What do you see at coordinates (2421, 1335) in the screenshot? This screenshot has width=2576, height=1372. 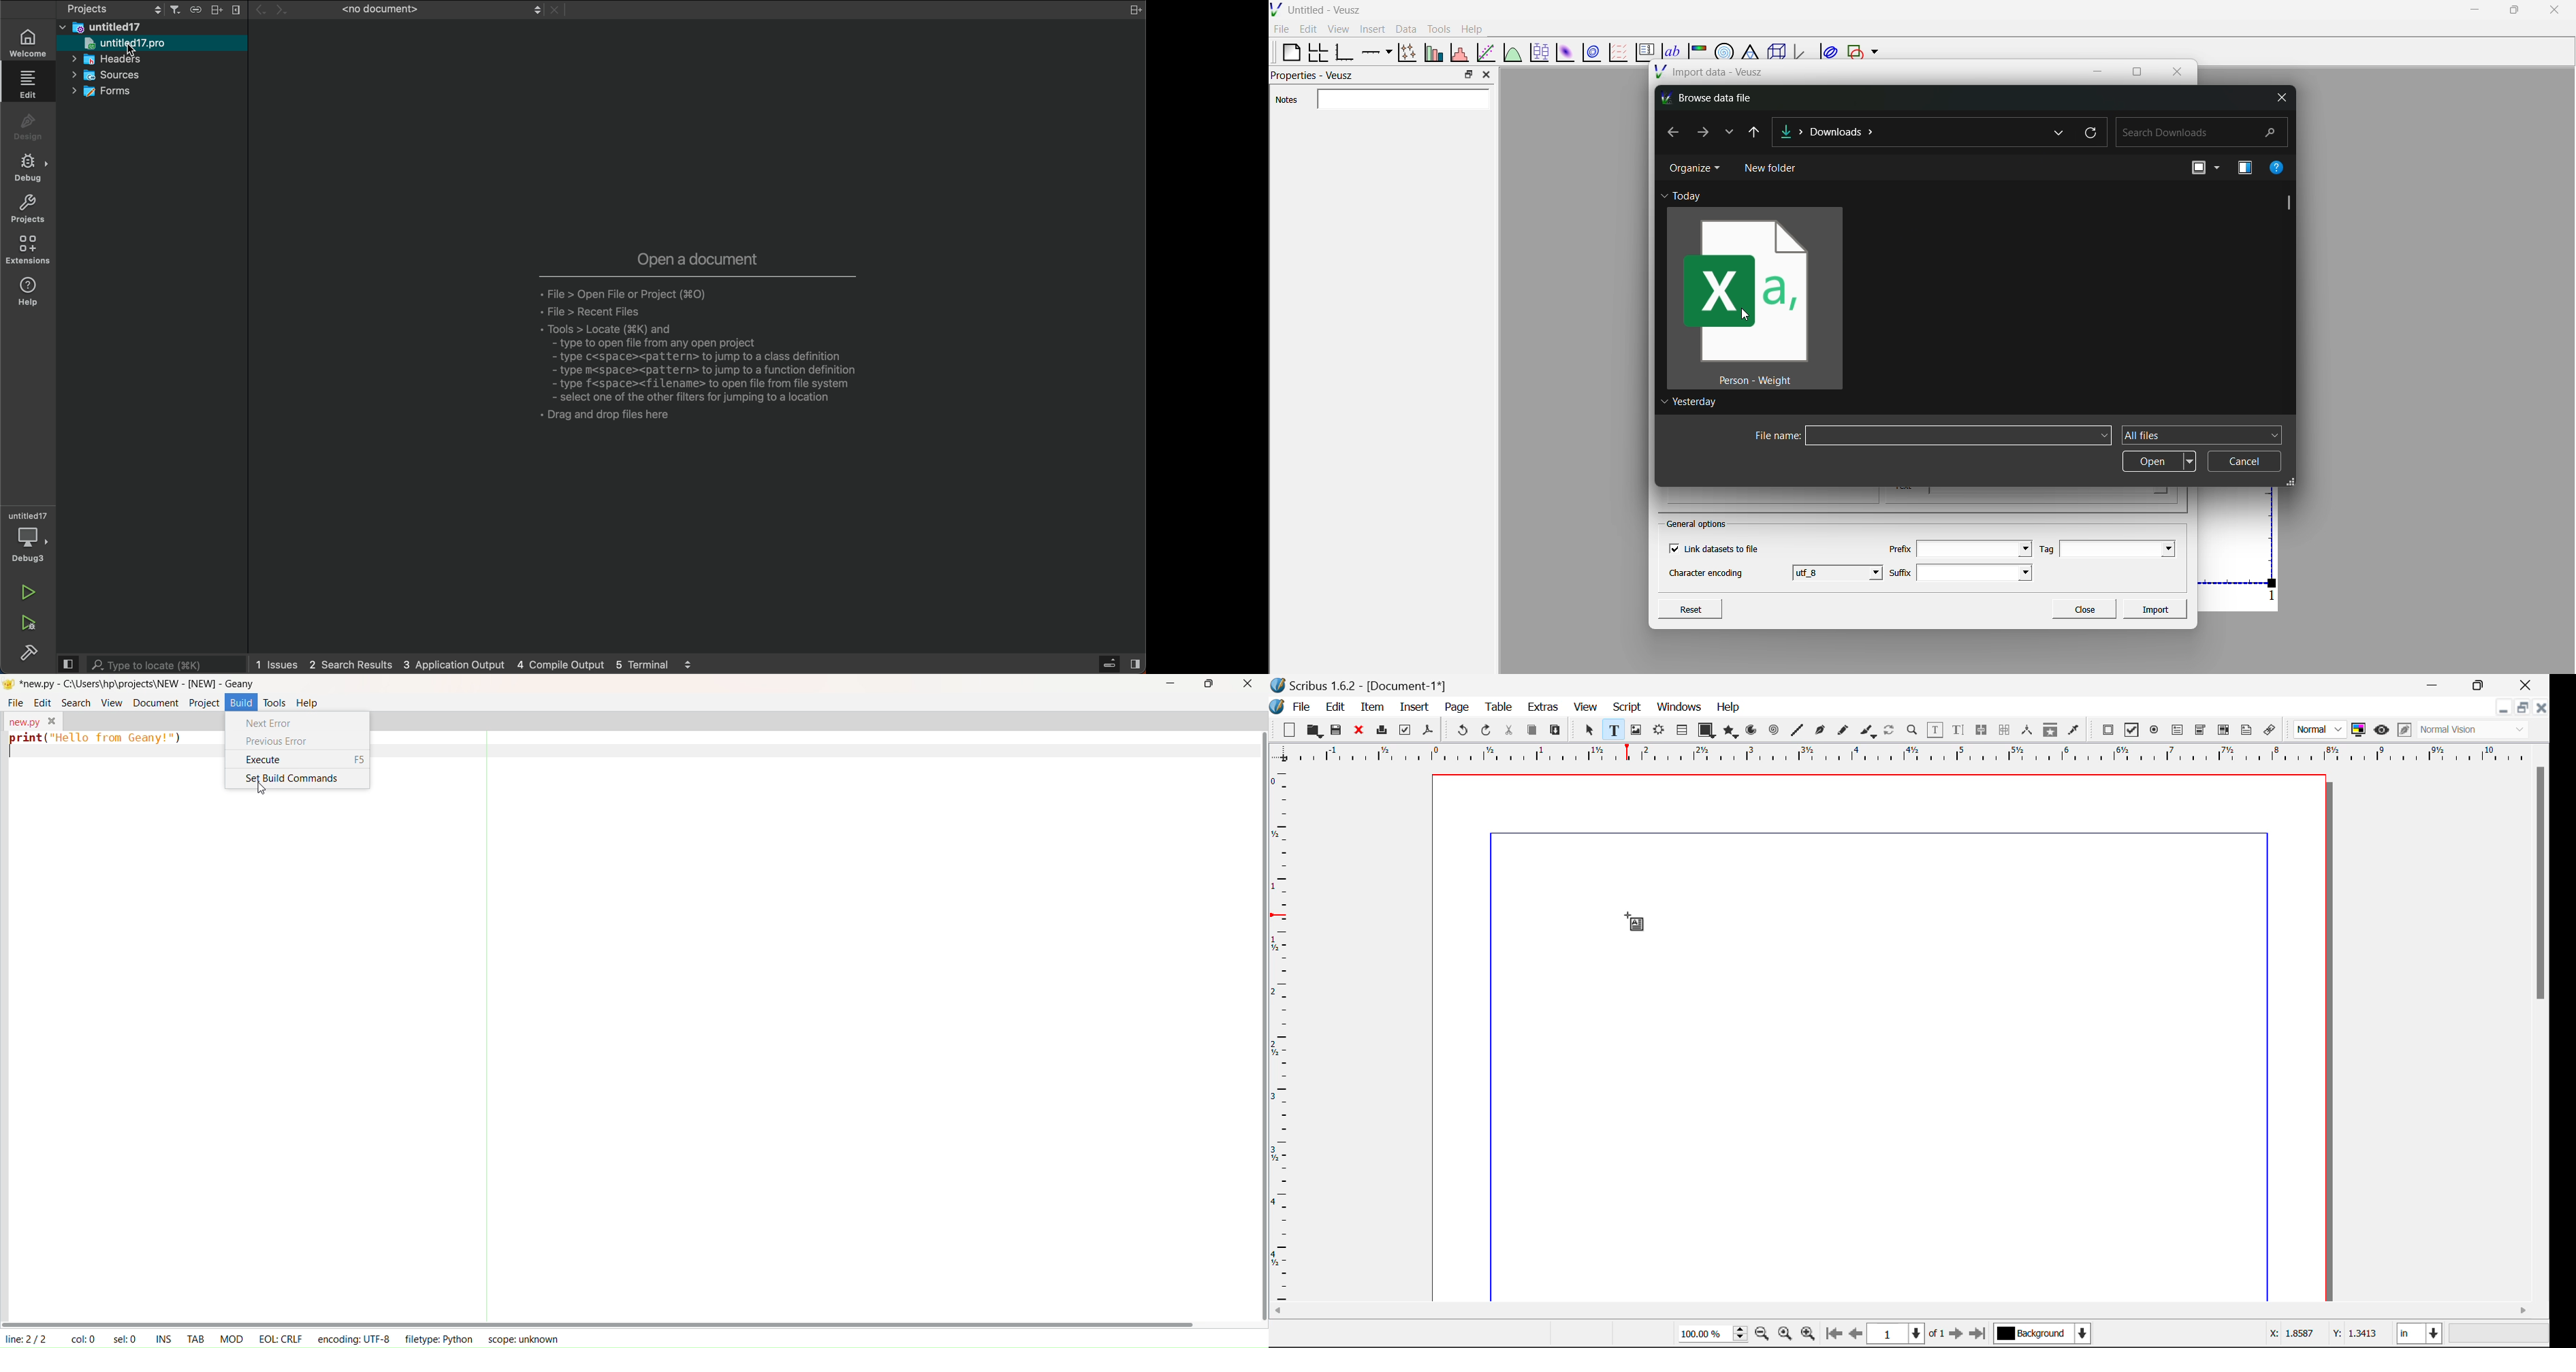 I see `Measurement Units` at bounding box center [2421, 1335].